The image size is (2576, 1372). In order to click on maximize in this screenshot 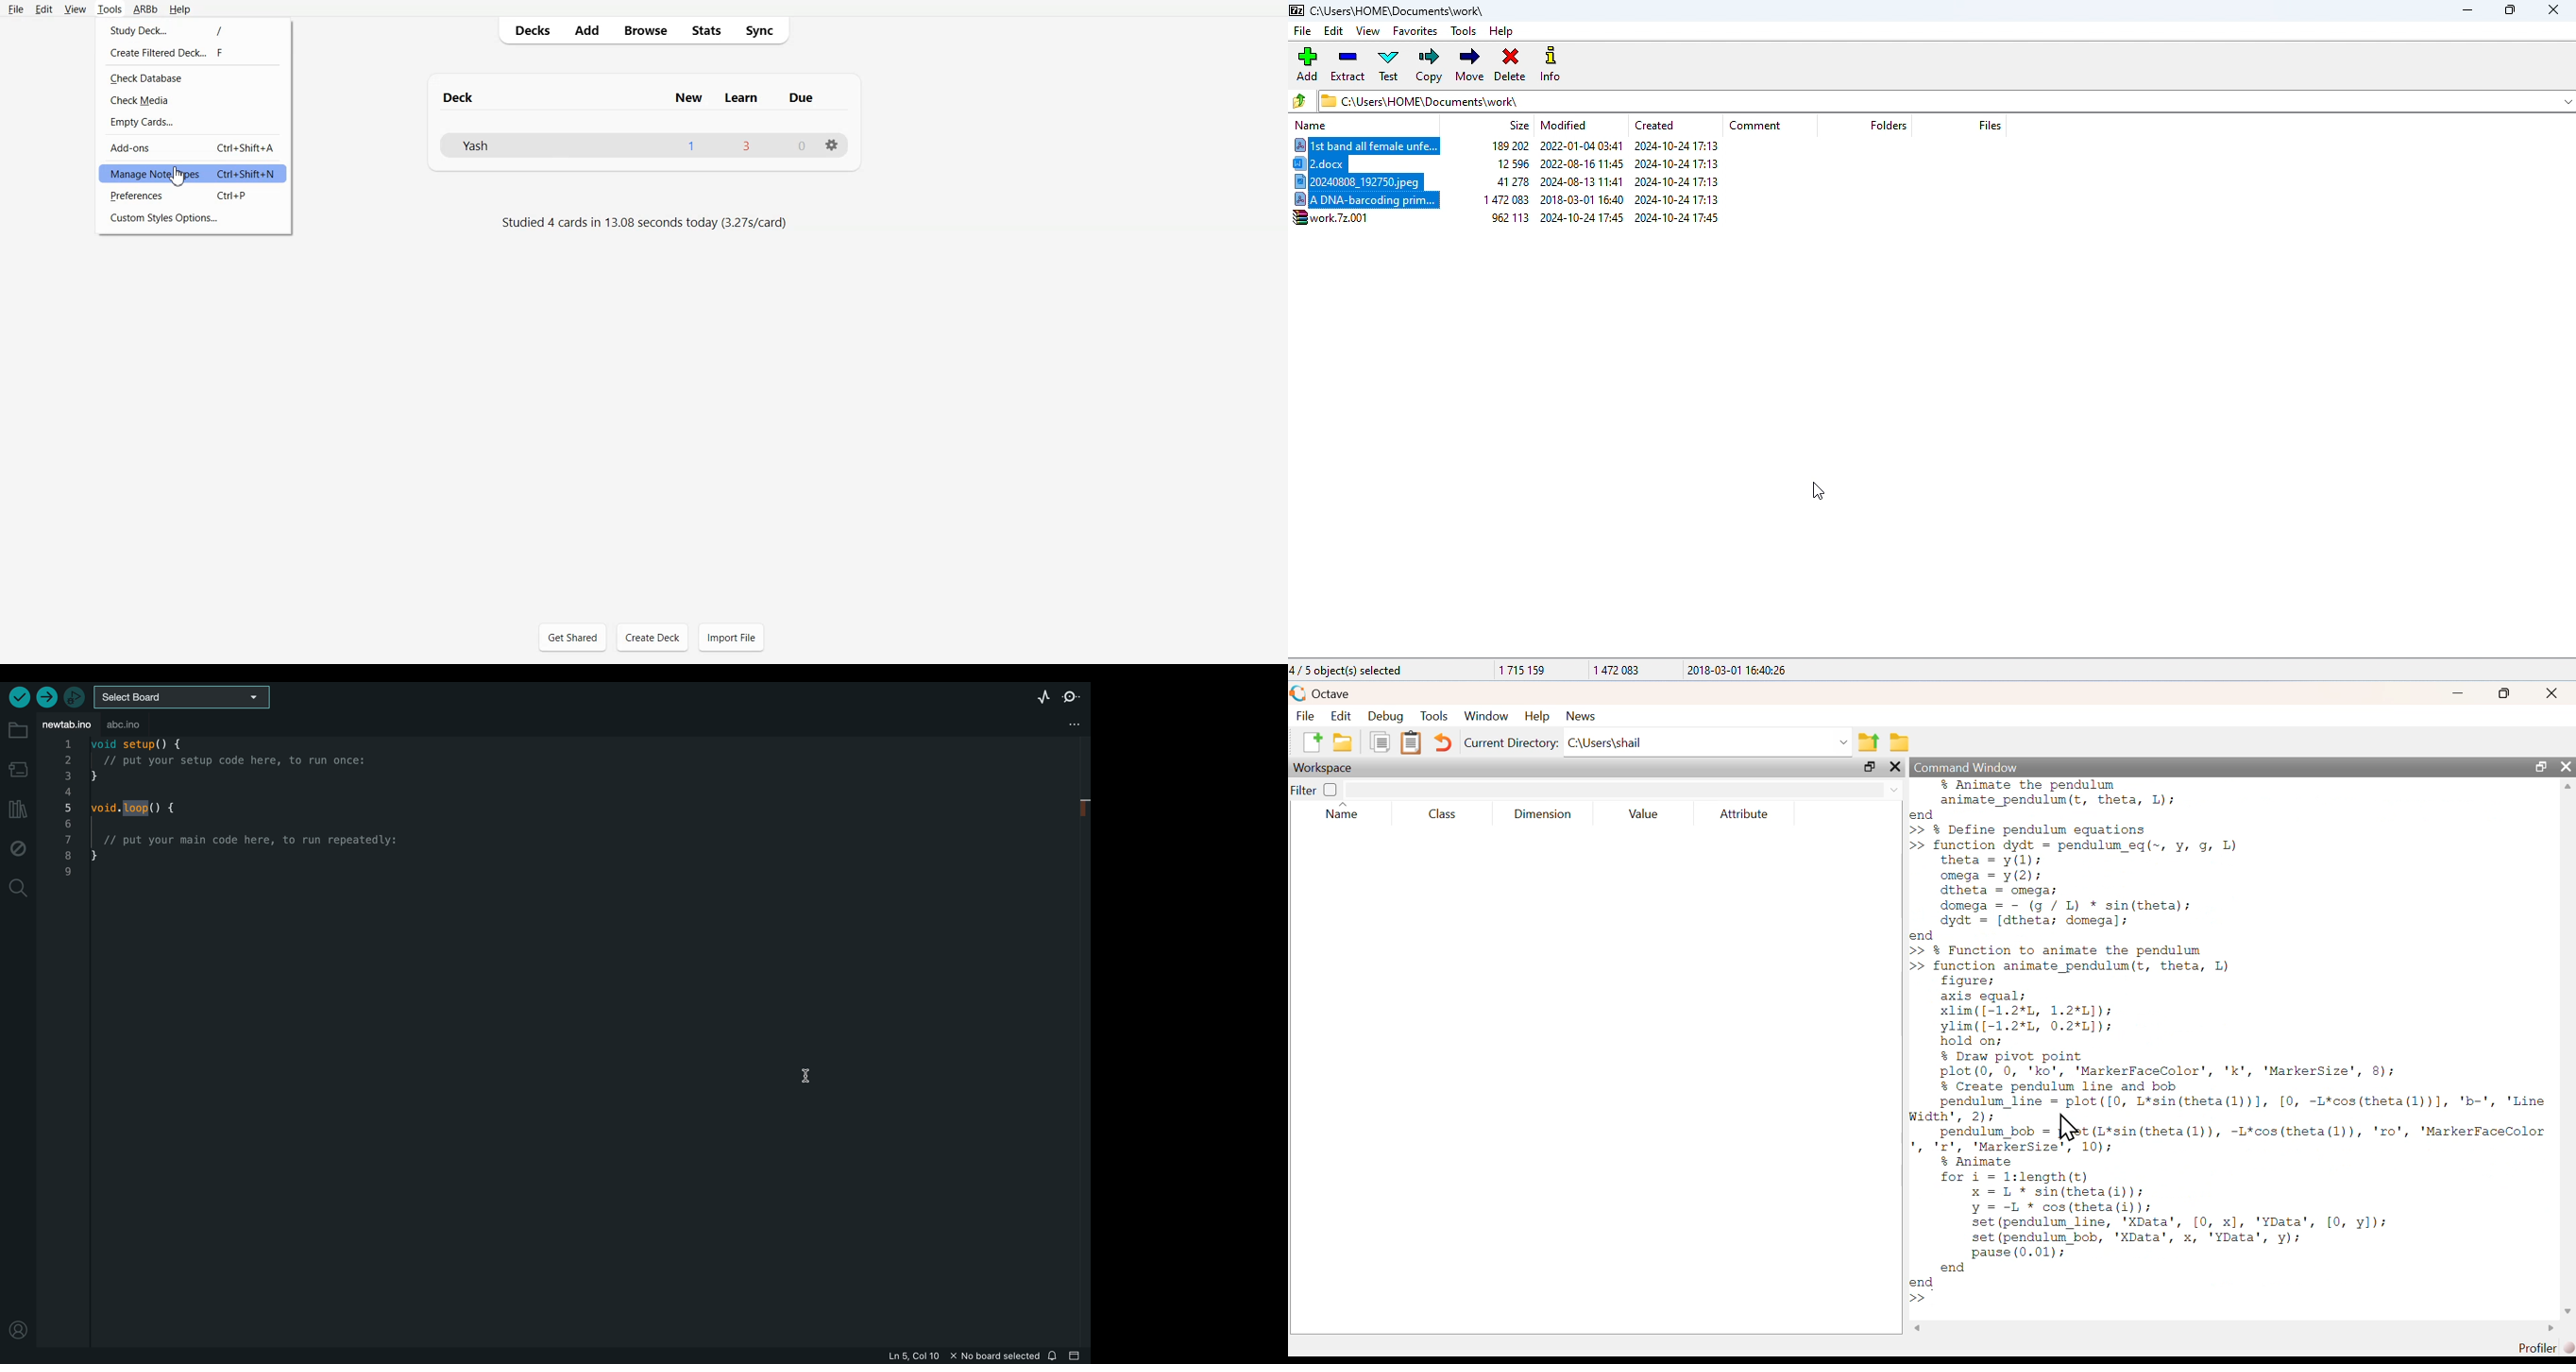, I will do `click(2508, 11)`.